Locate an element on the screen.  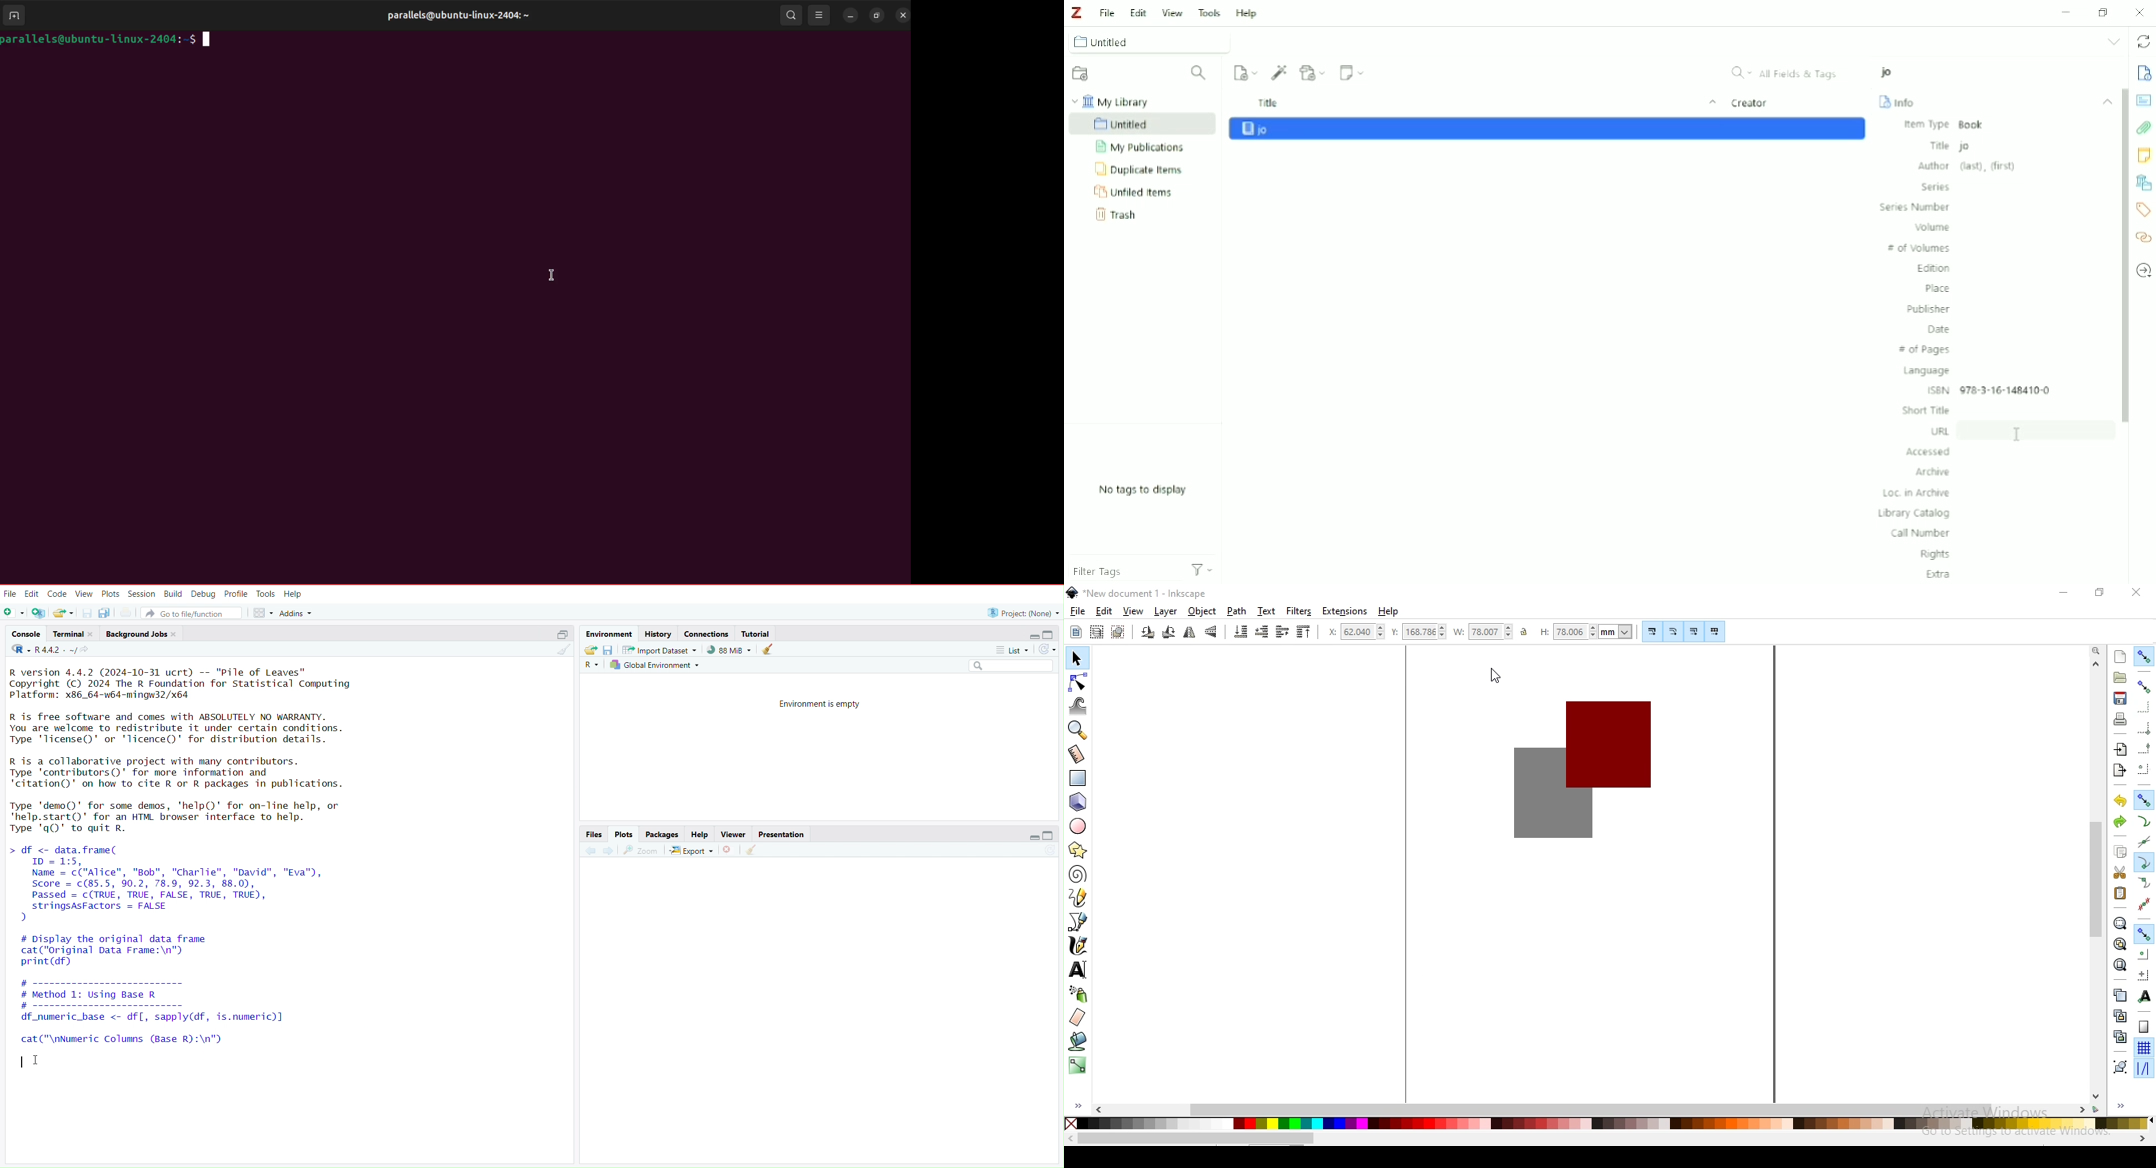
language select is located at coordinates (16, 648).